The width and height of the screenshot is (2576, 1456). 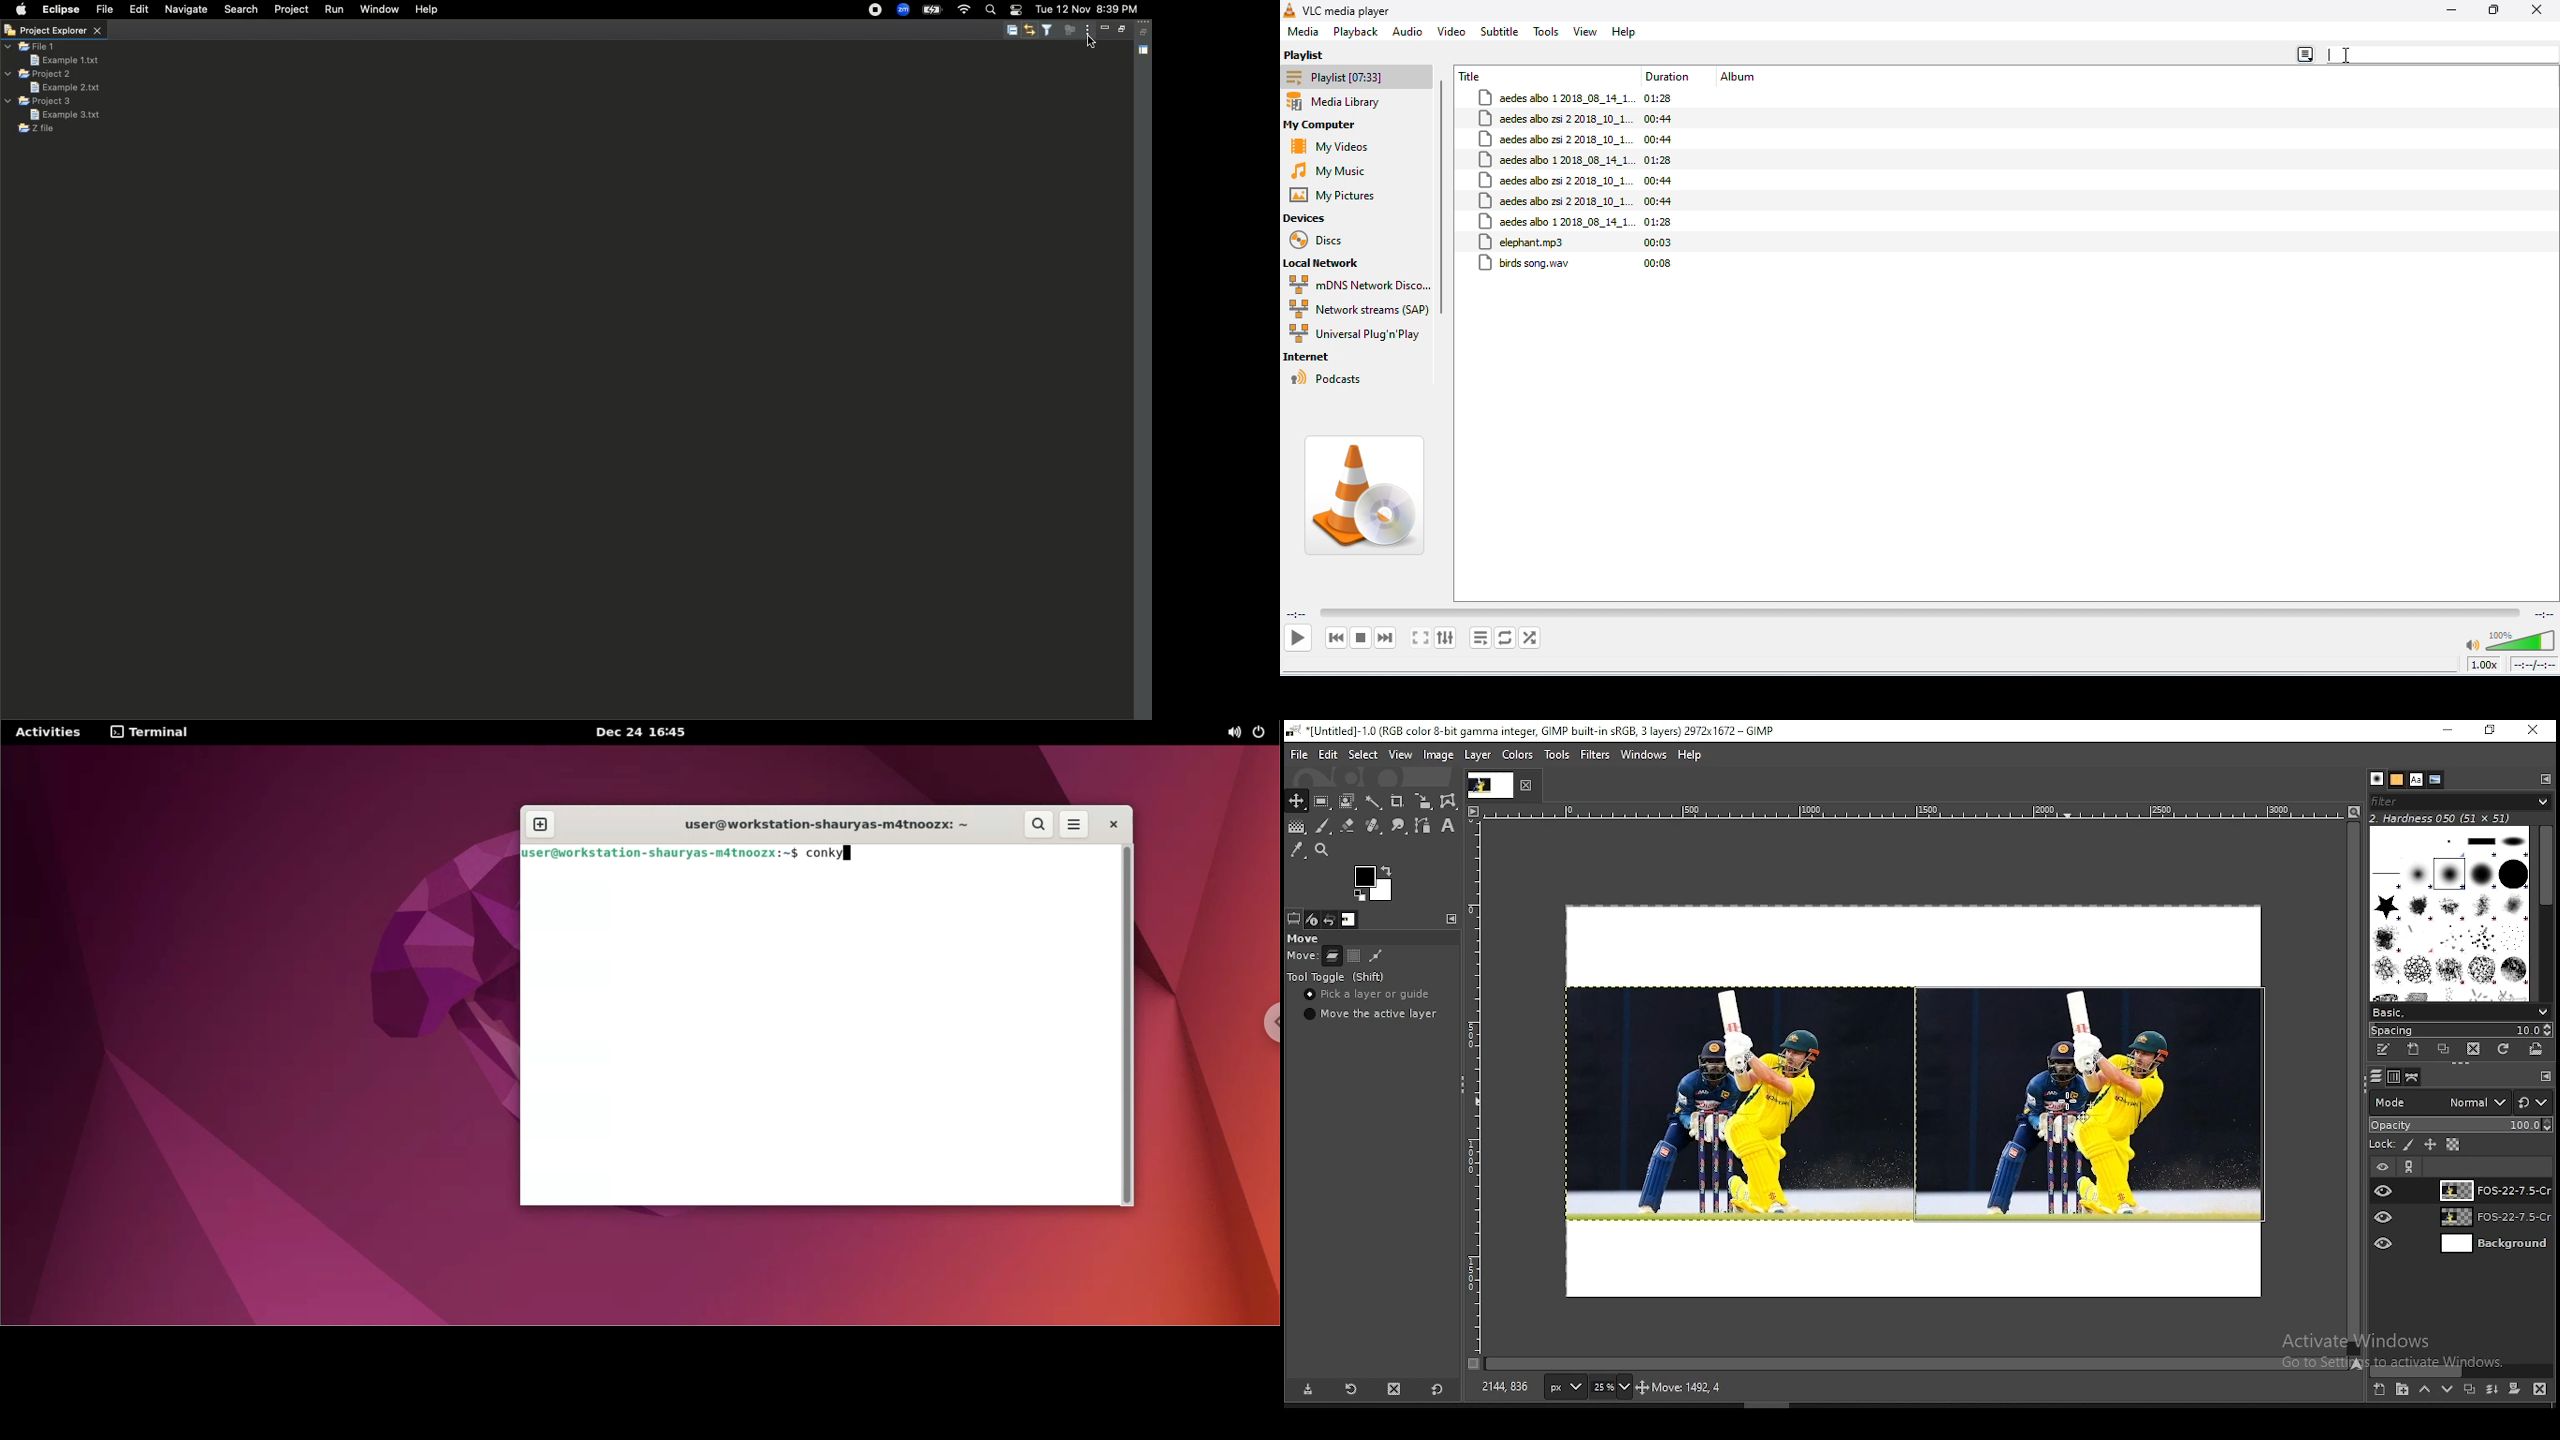 I want to click on spacing, so click(x=2460, y=1029).